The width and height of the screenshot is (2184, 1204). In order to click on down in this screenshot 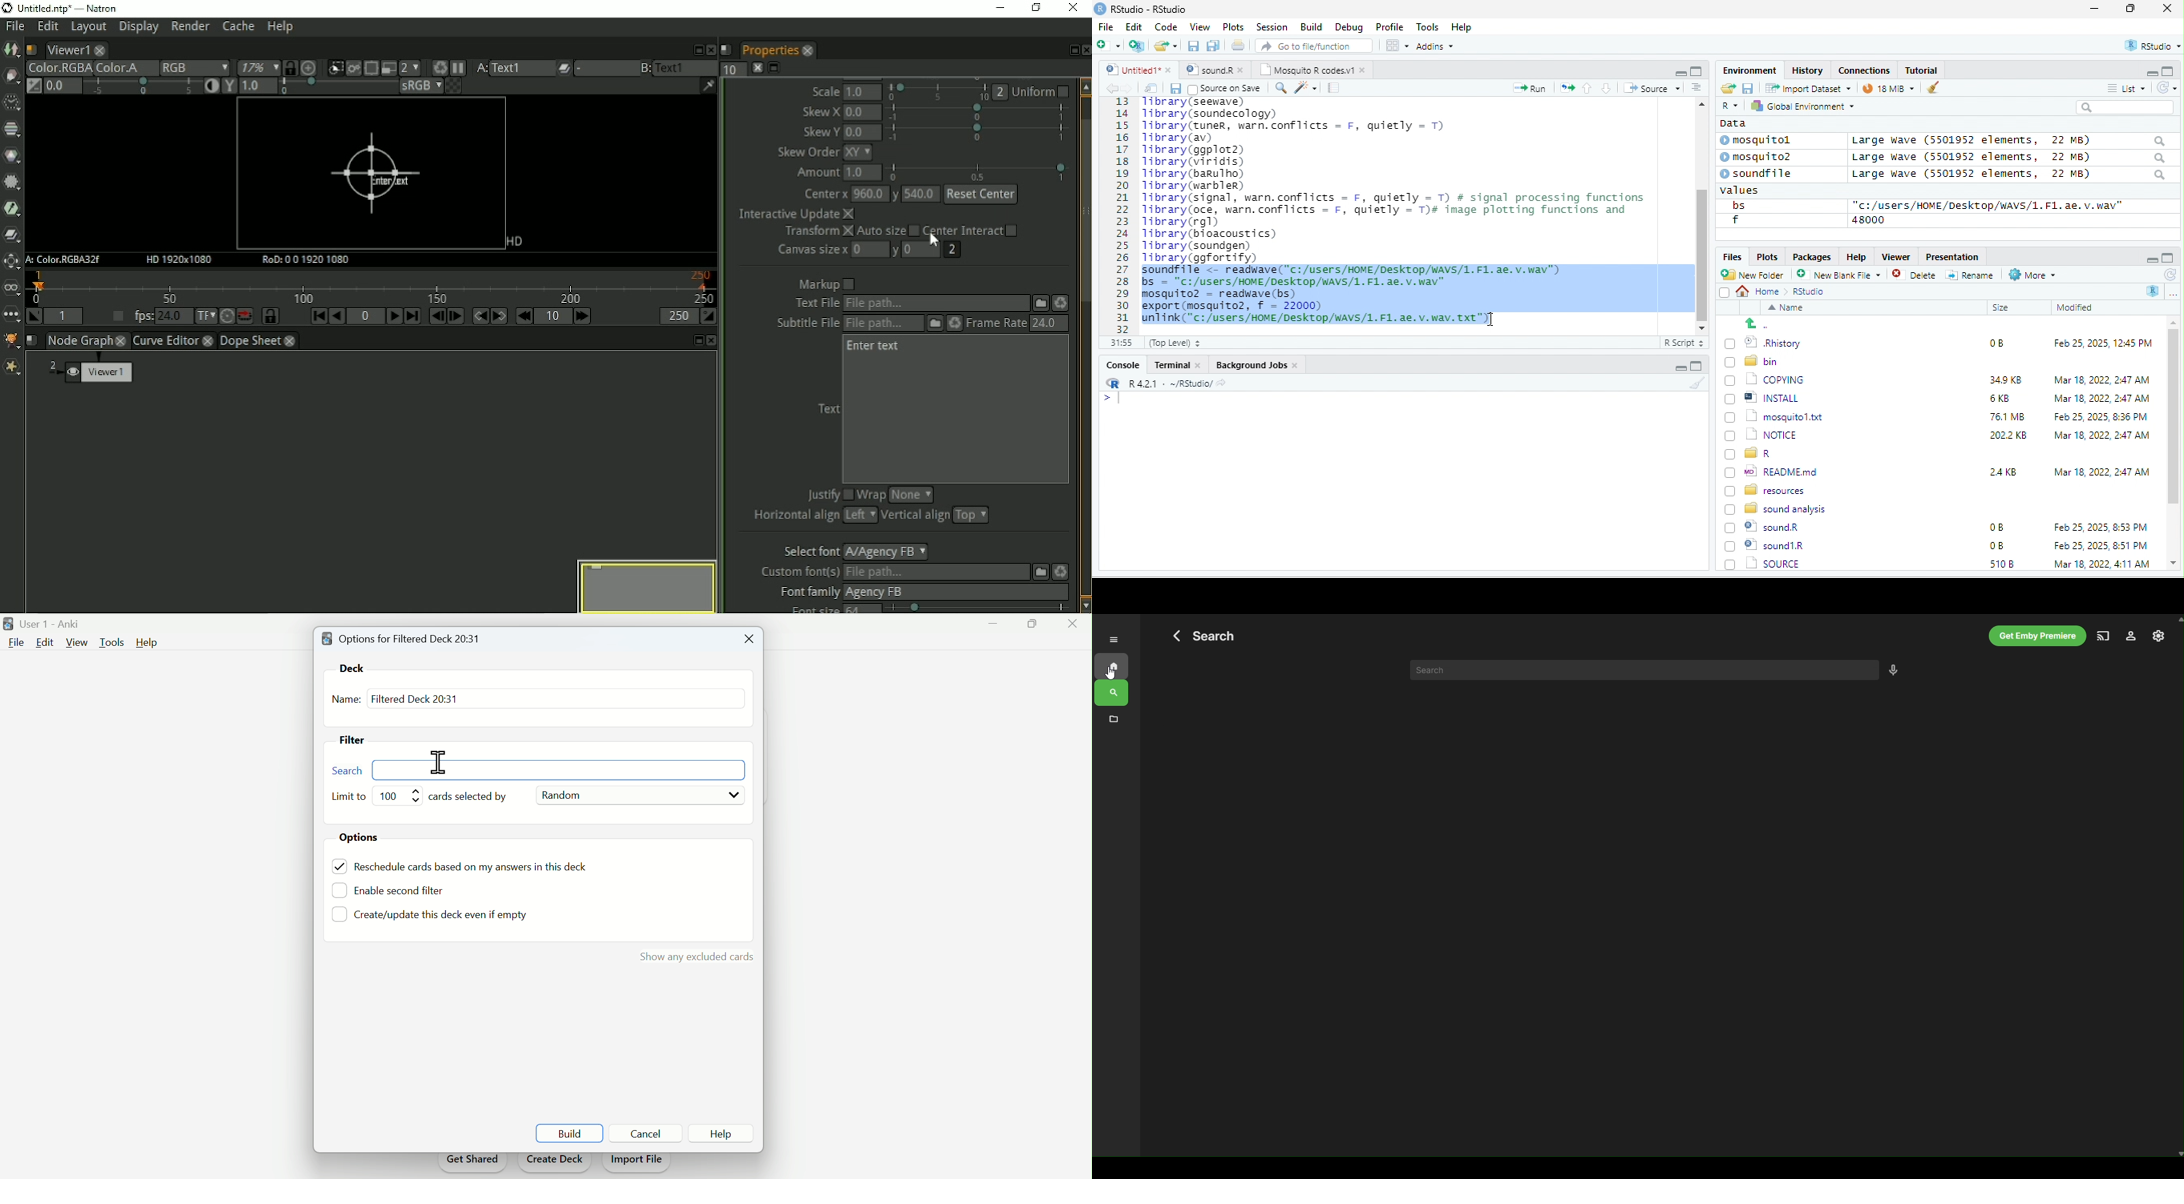, I will do `click(1607, 87)`.